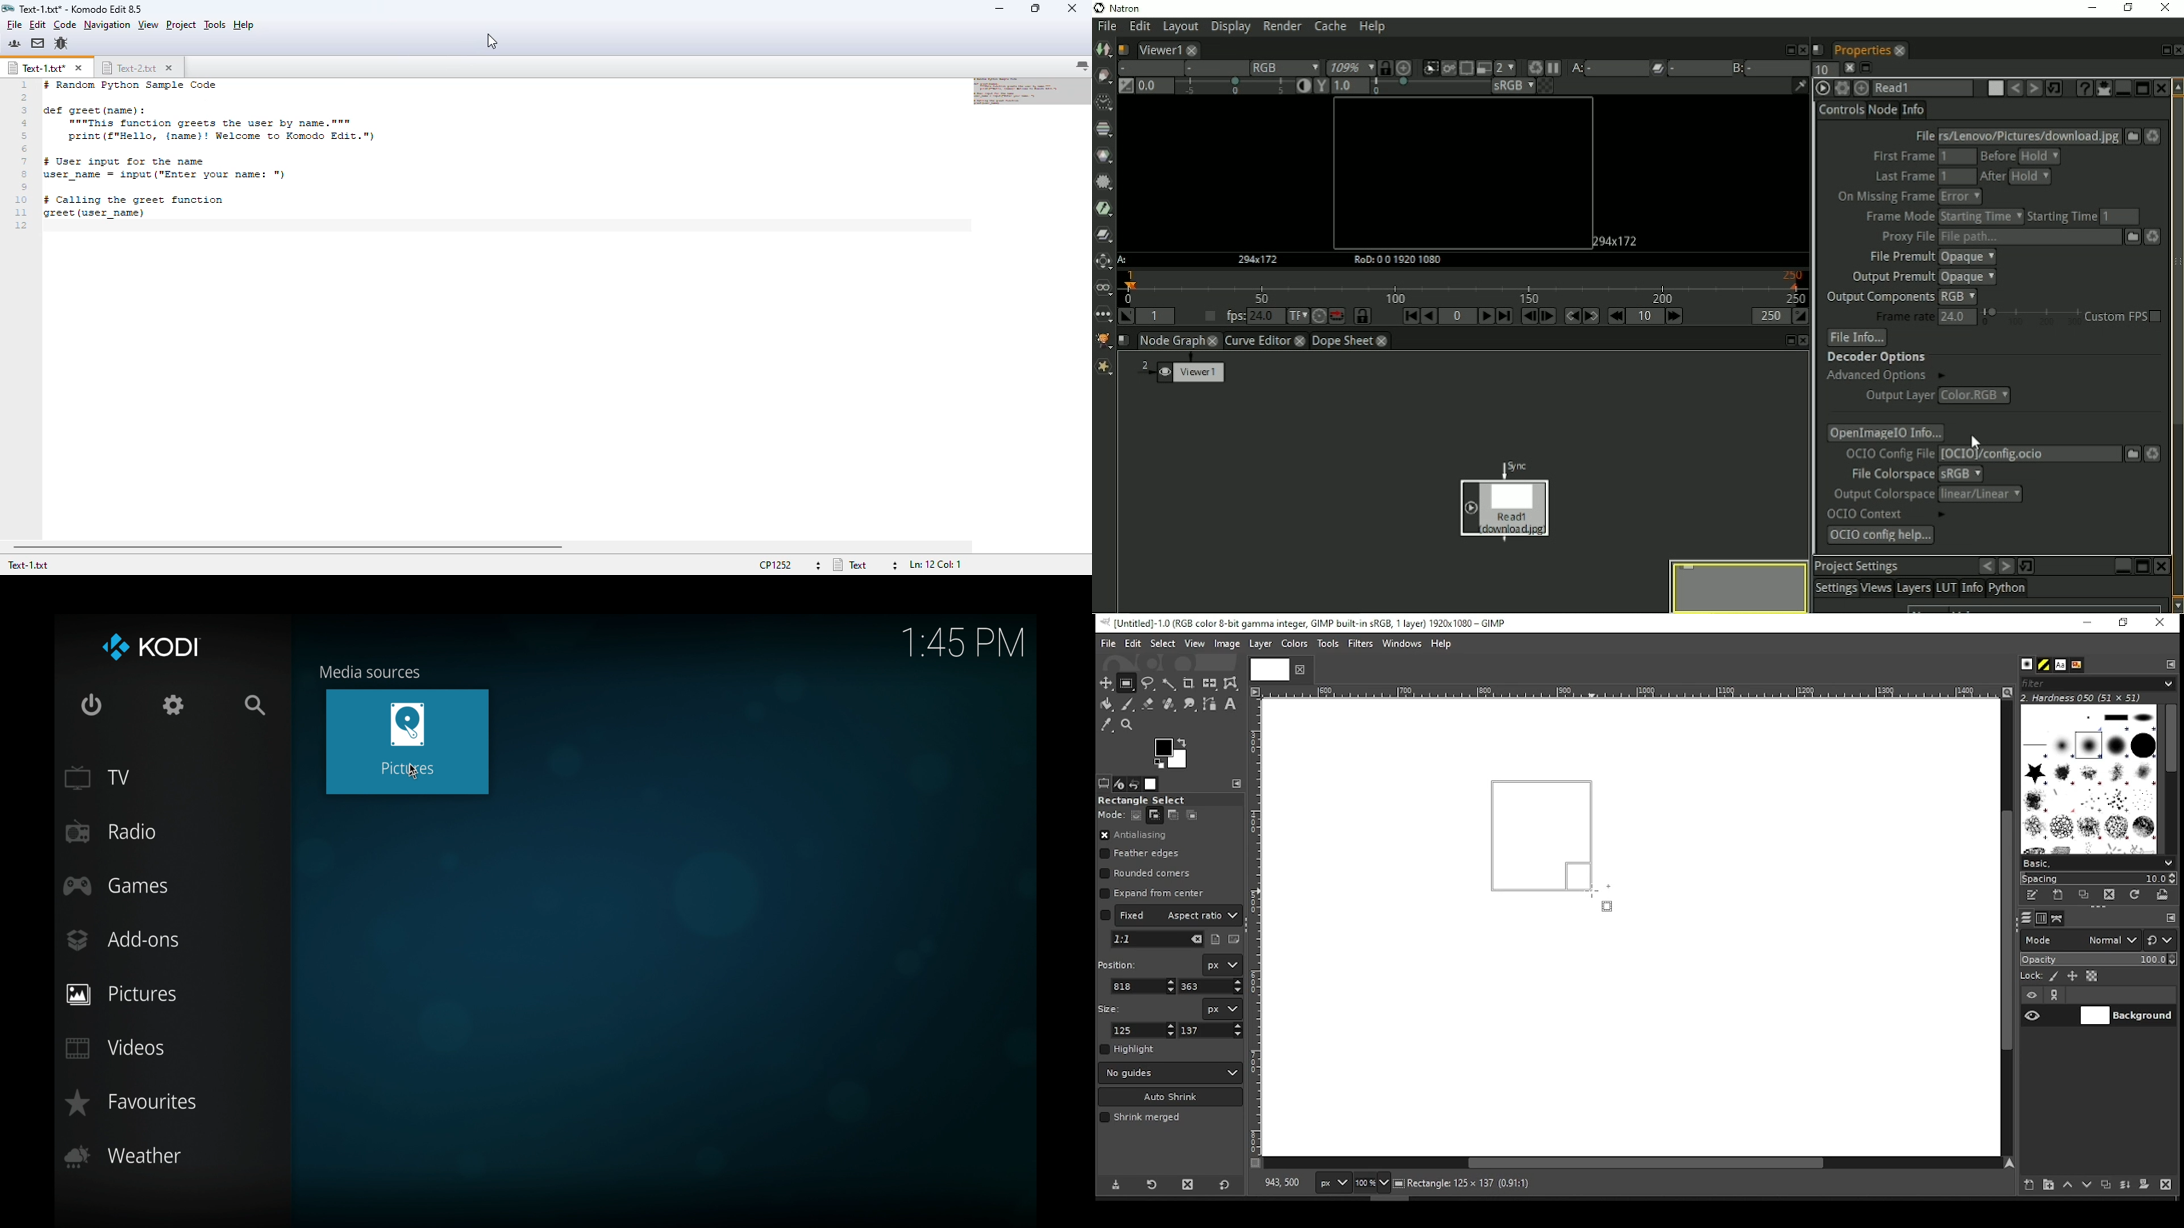  I want to click on color picker tool, so click(1106, 727).